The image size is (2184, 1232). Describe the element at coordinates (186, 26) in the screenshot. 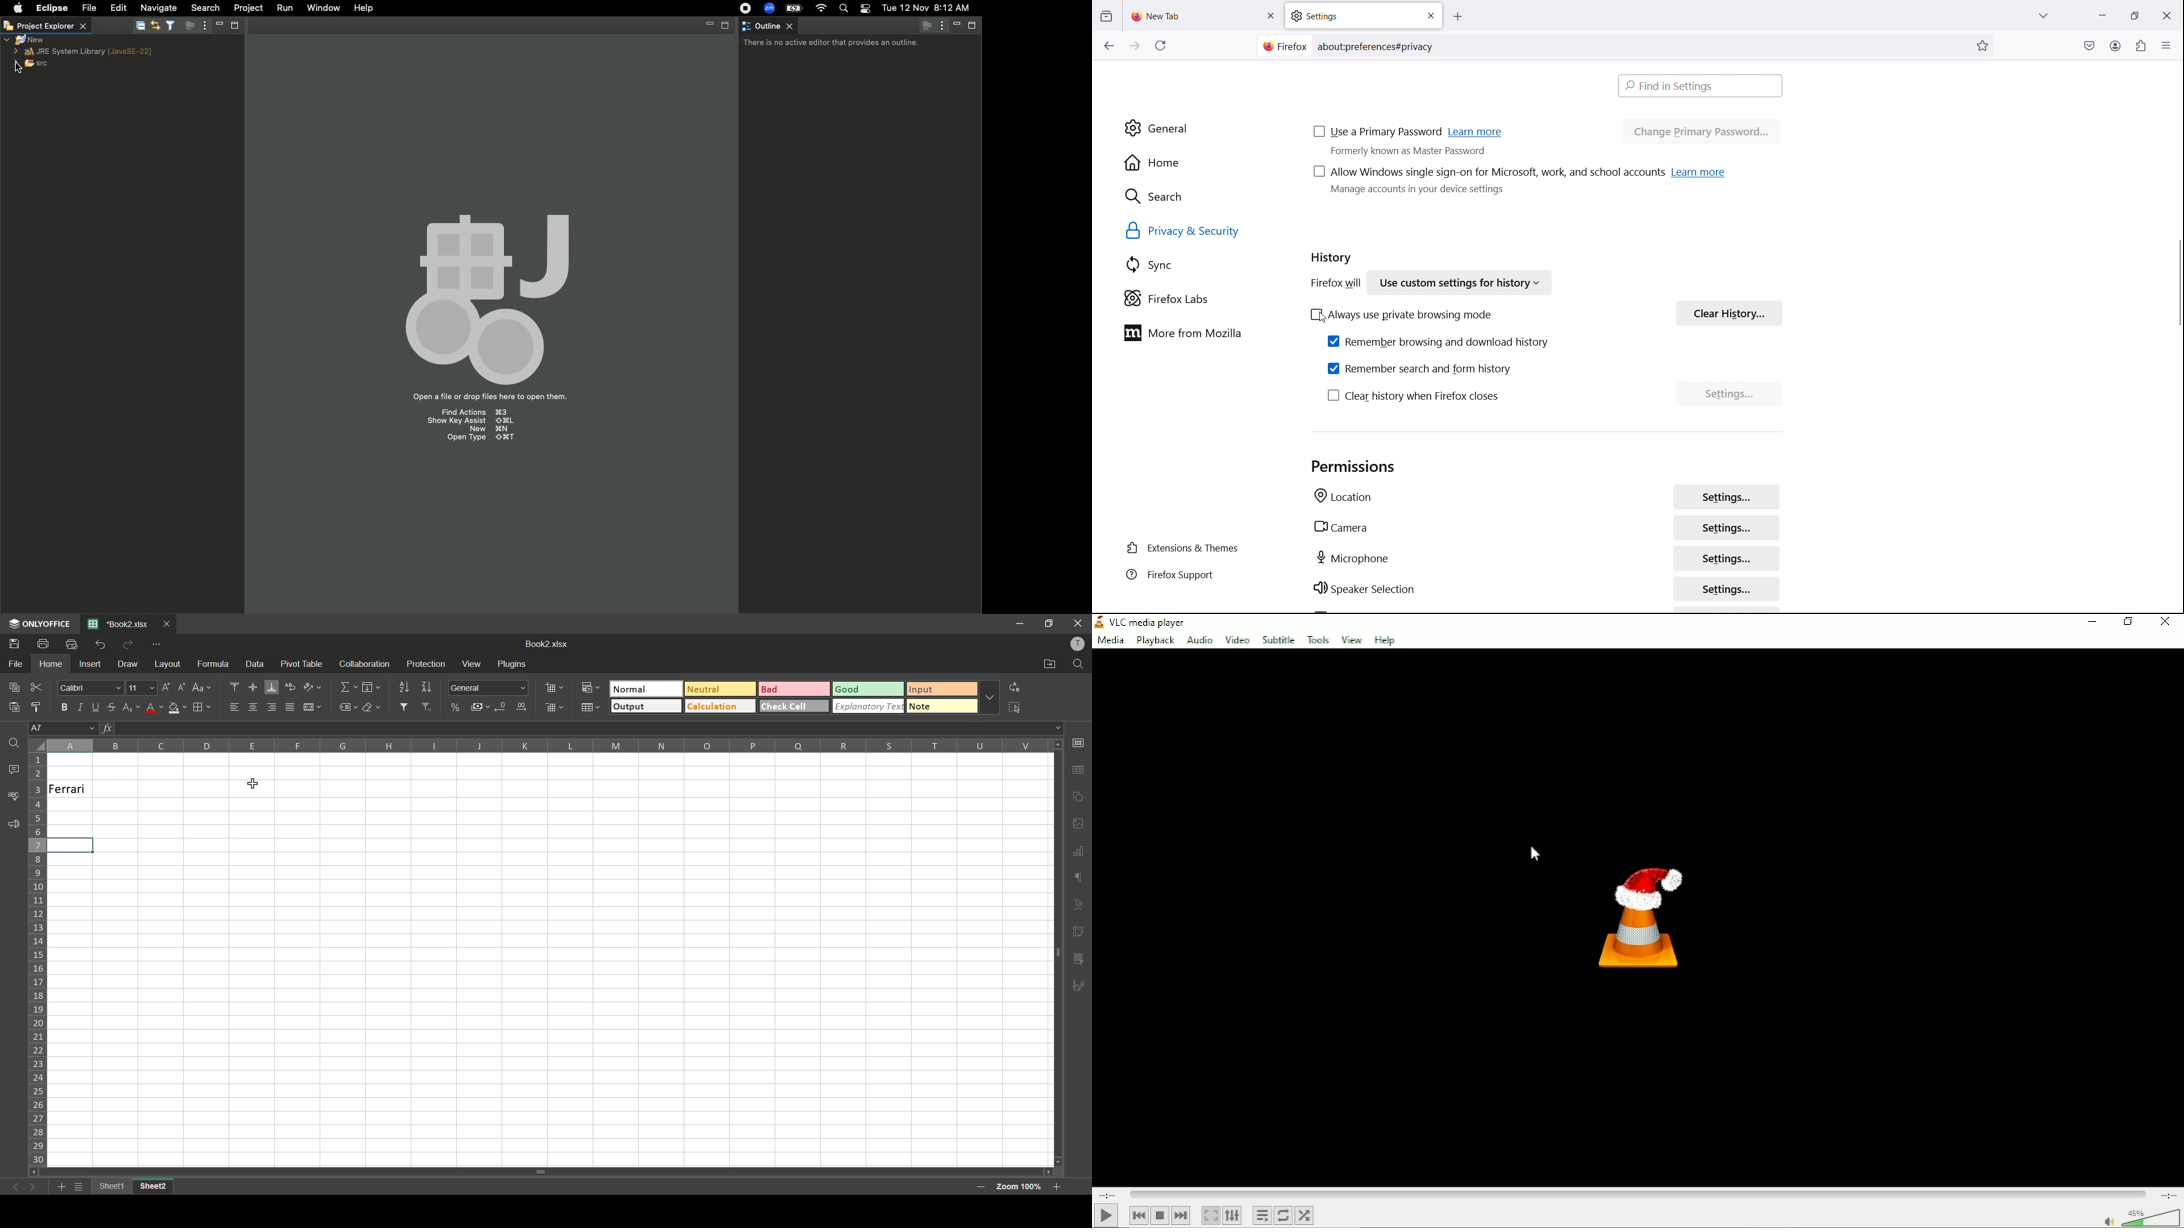

I see `Focus ` at that location.